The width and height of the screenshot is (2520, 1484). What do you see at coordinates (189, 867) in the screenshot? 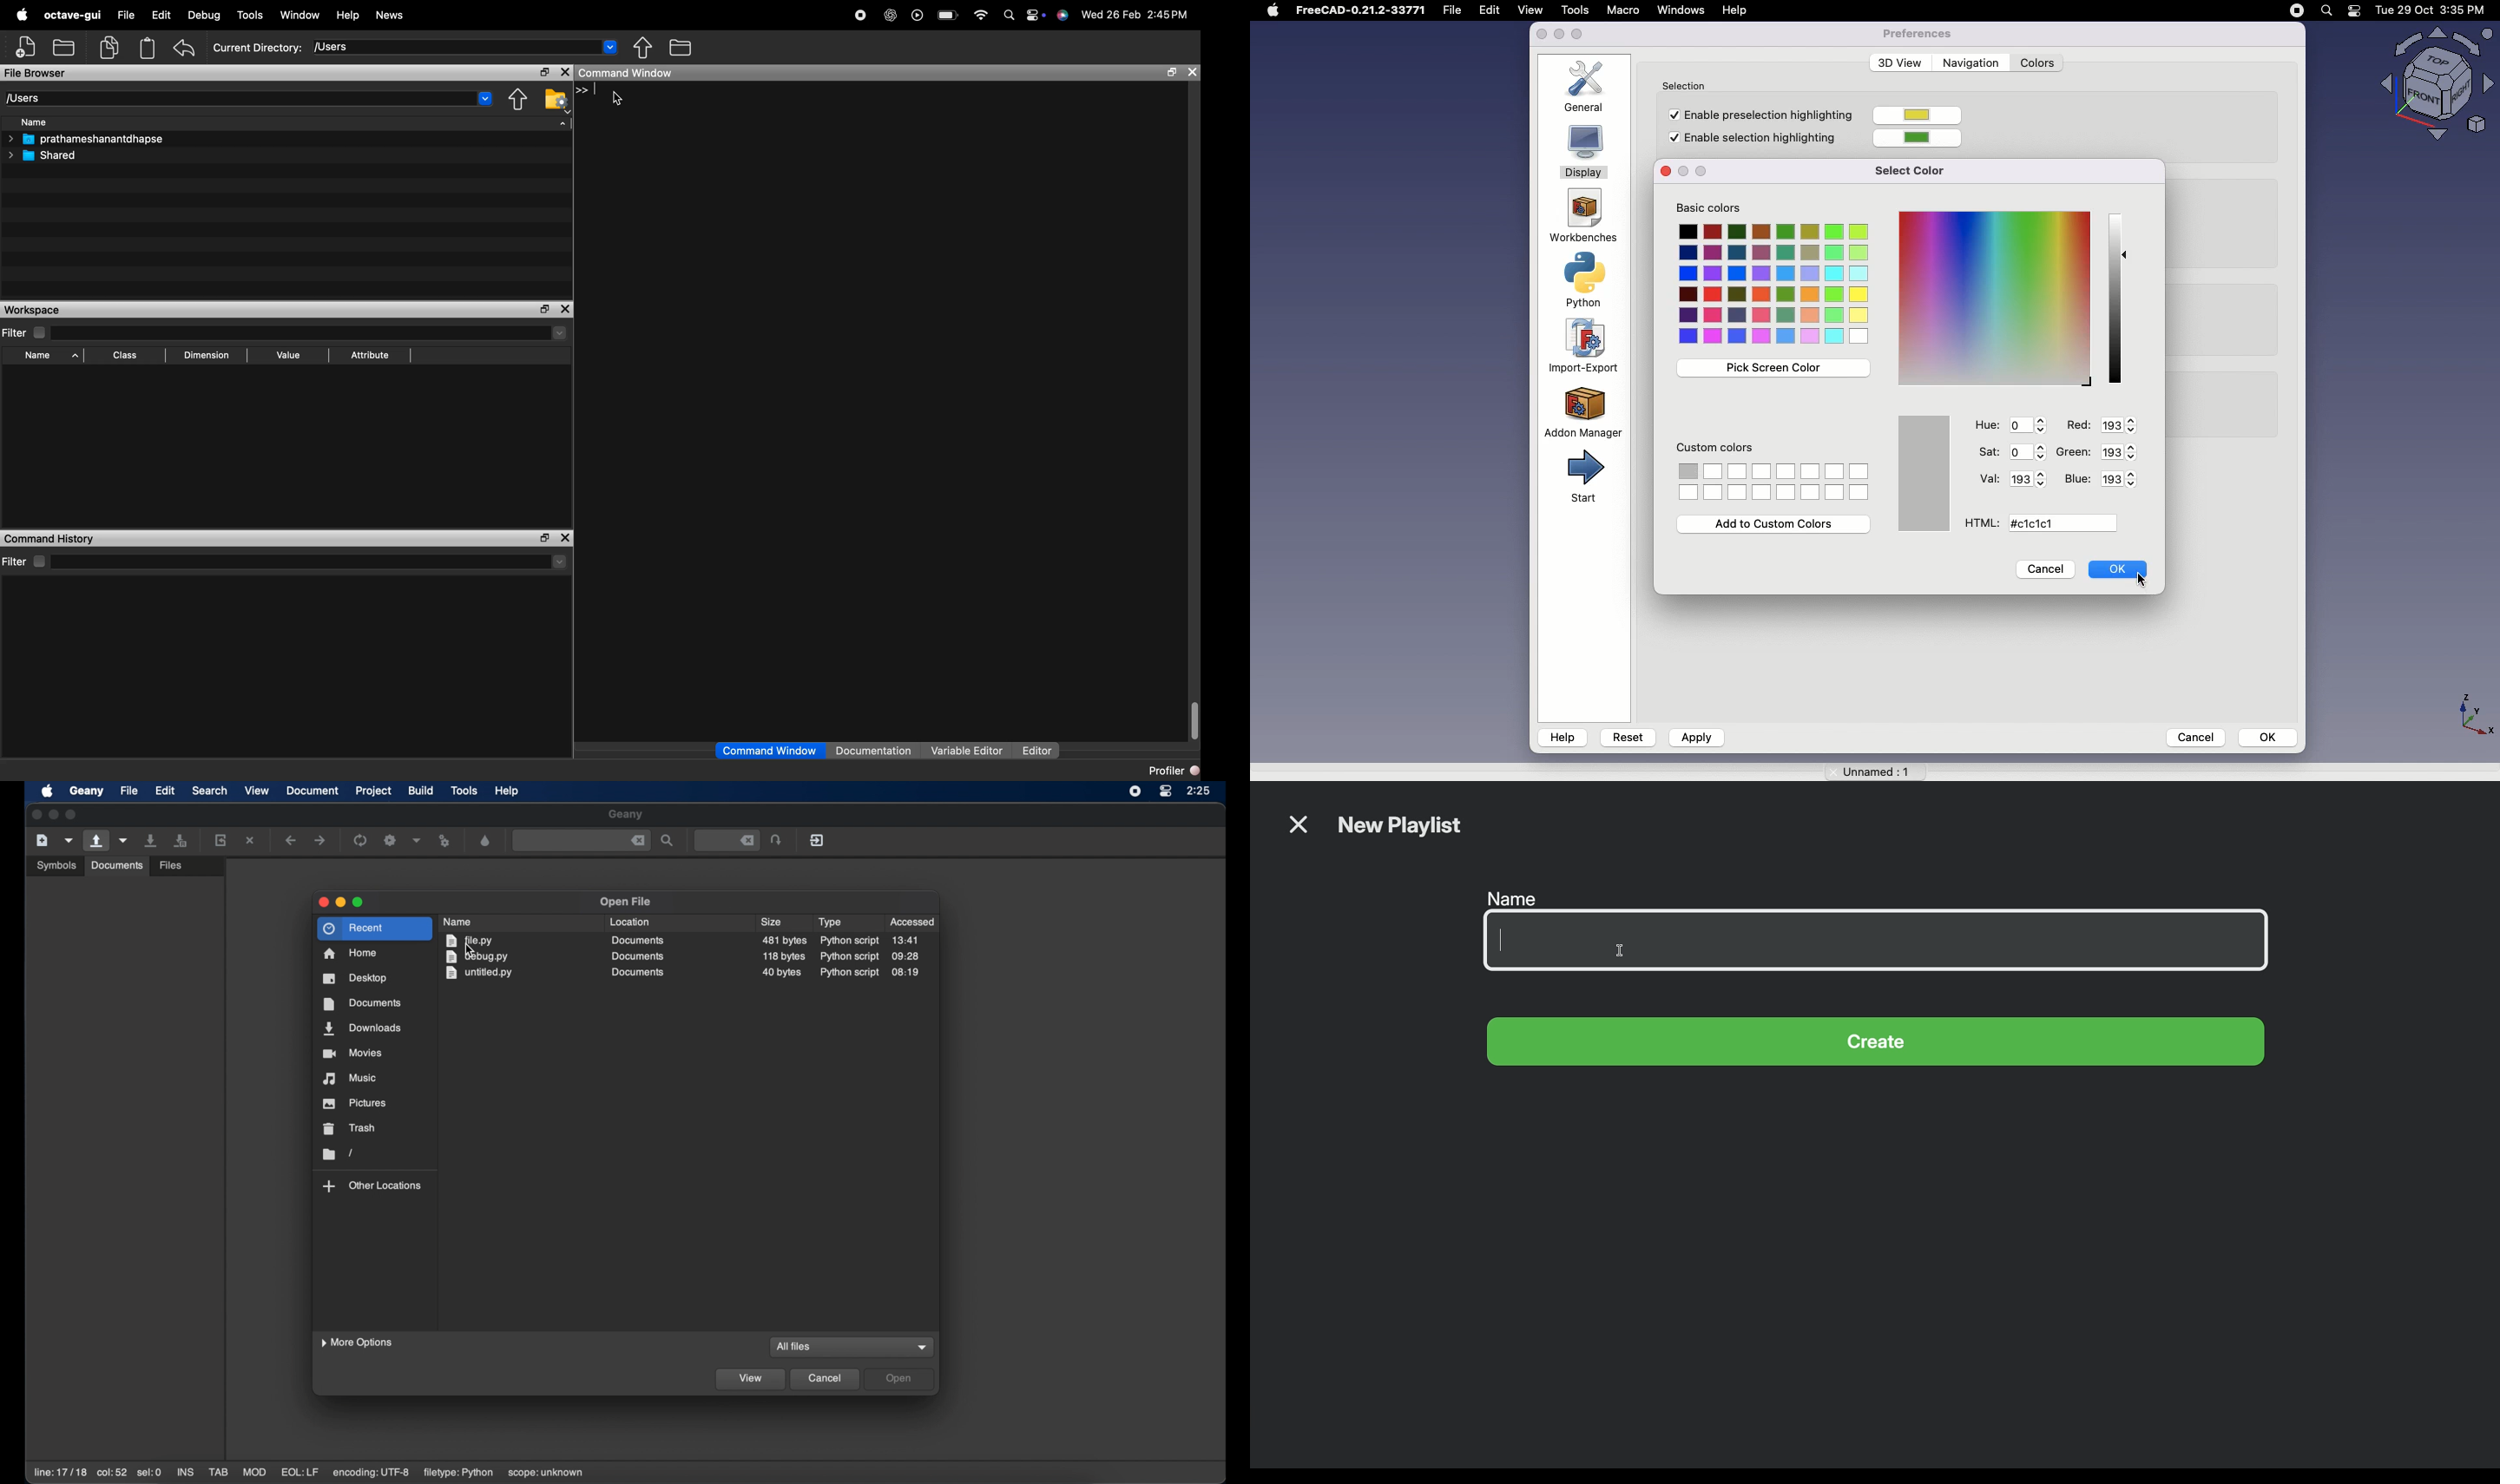
I see `open an existing file` at bounding box center [189, 867].